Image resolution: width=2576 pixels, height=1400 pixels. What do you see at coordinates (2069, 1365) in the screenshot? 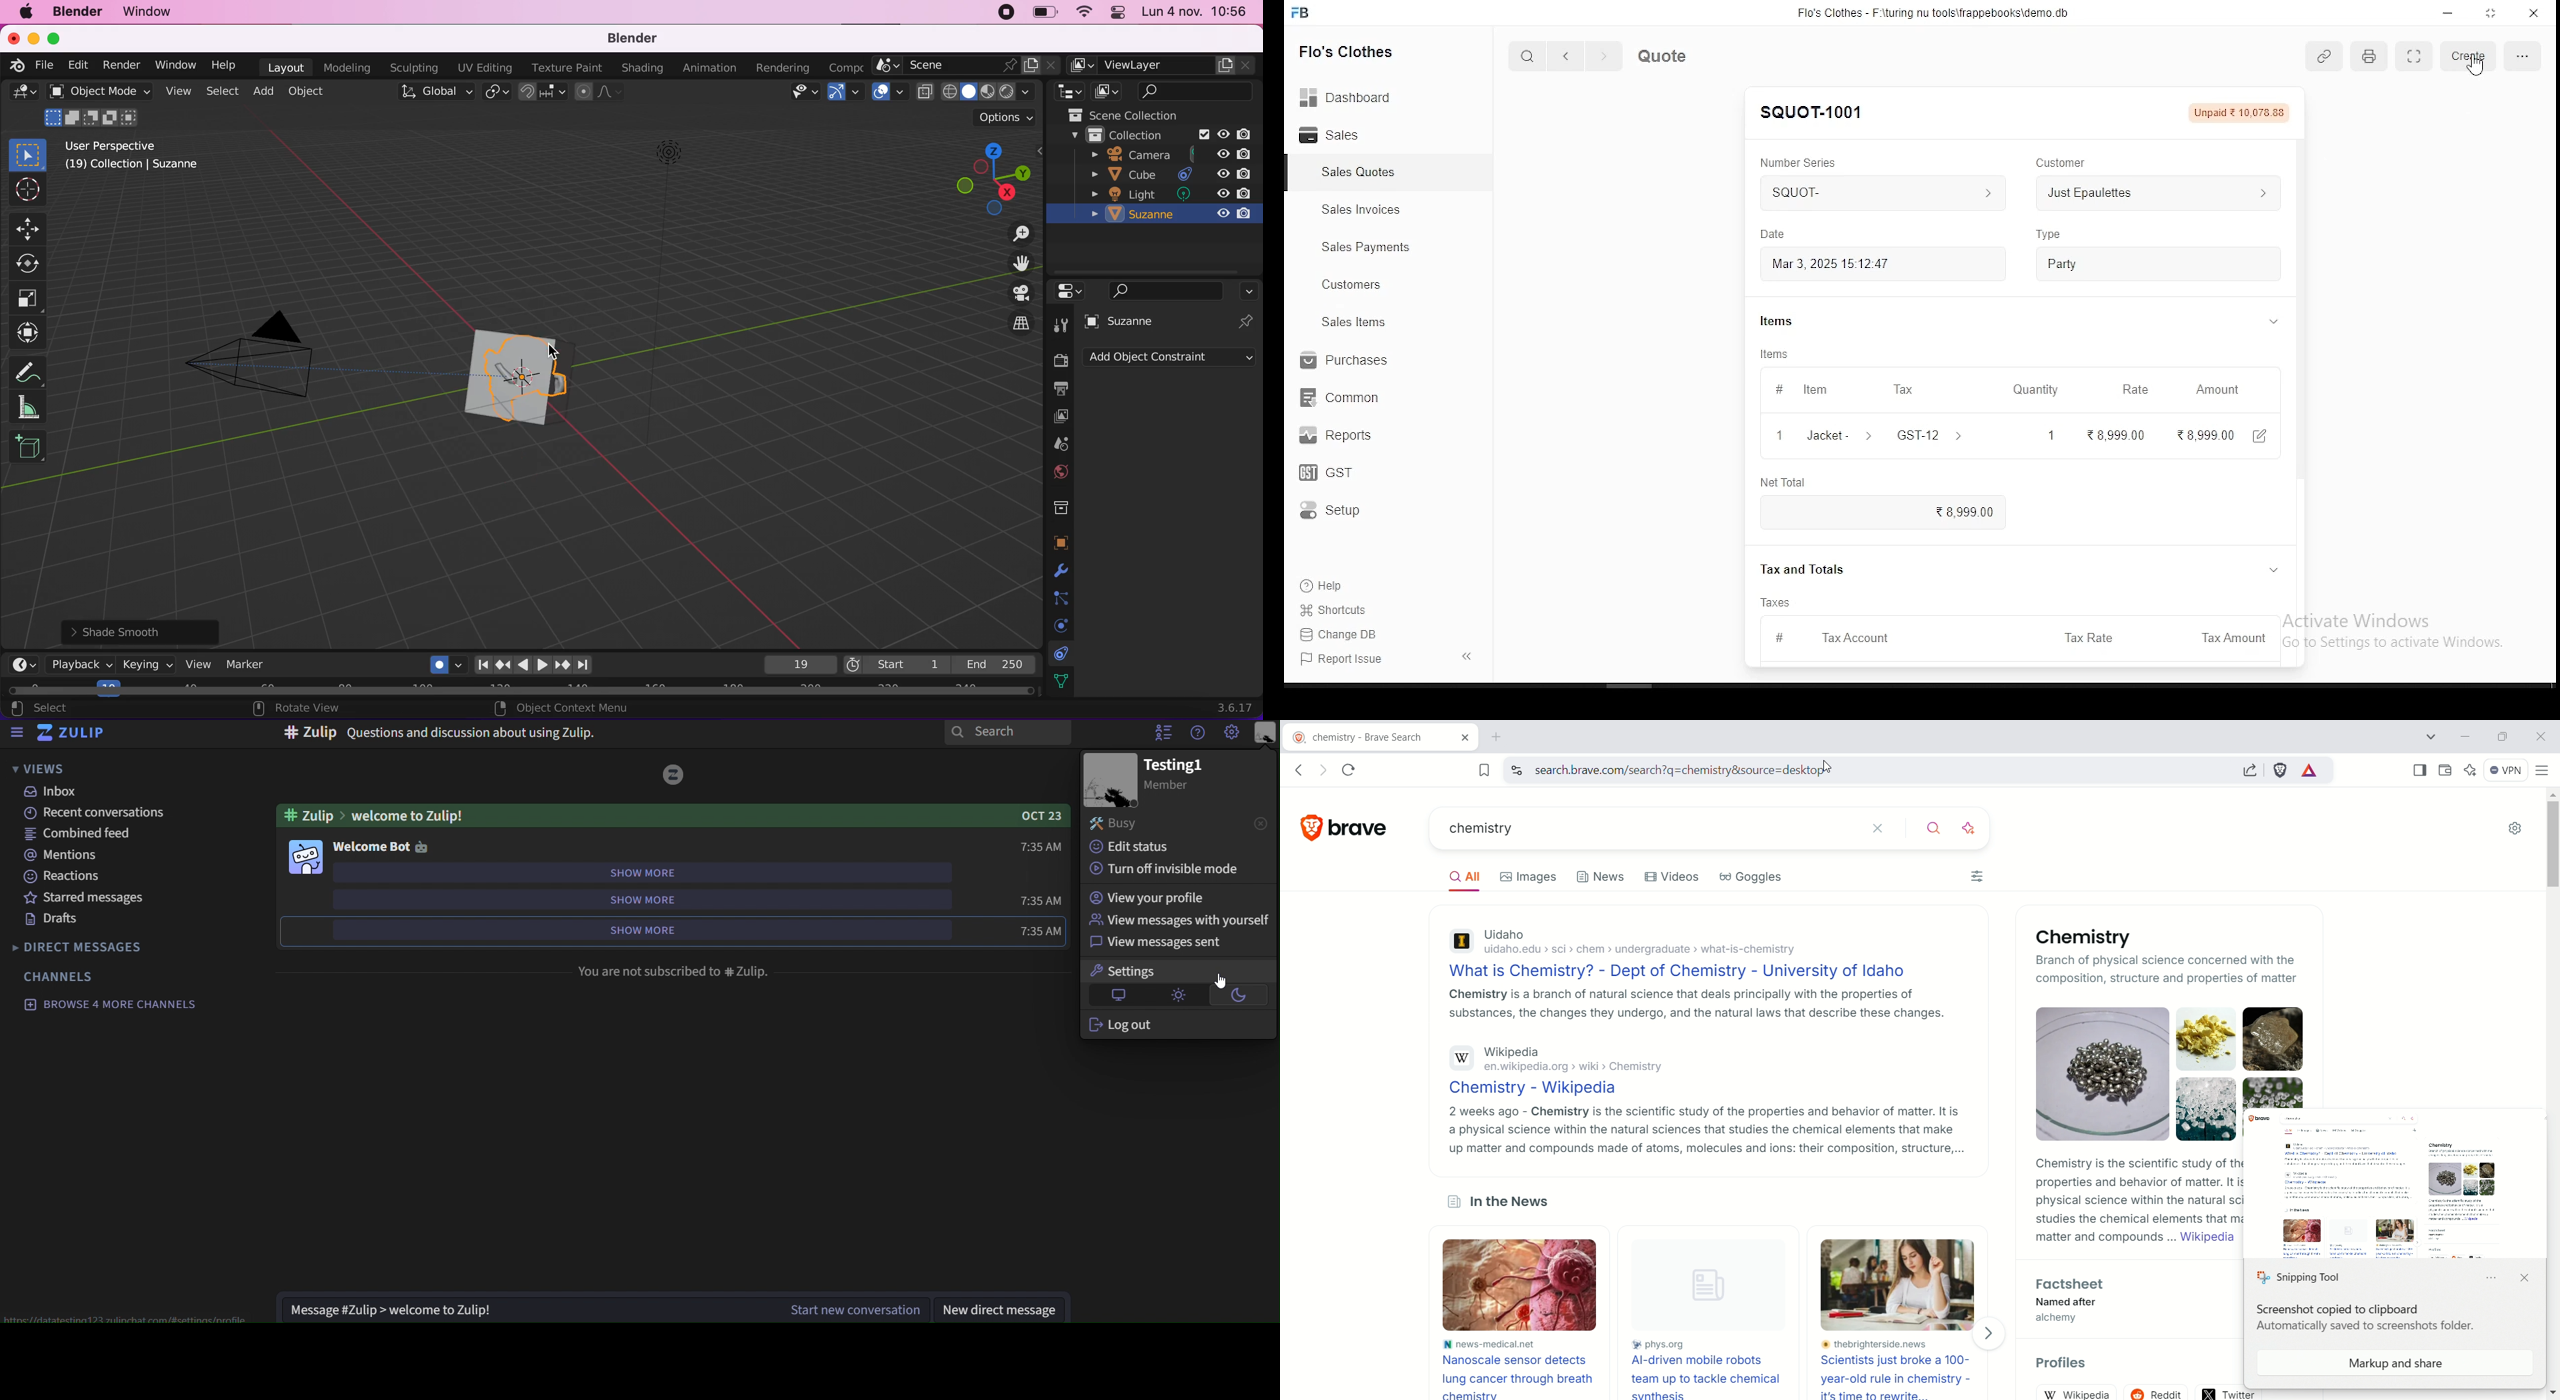
I see `Profiles` at bounding box center [2069, 1365].